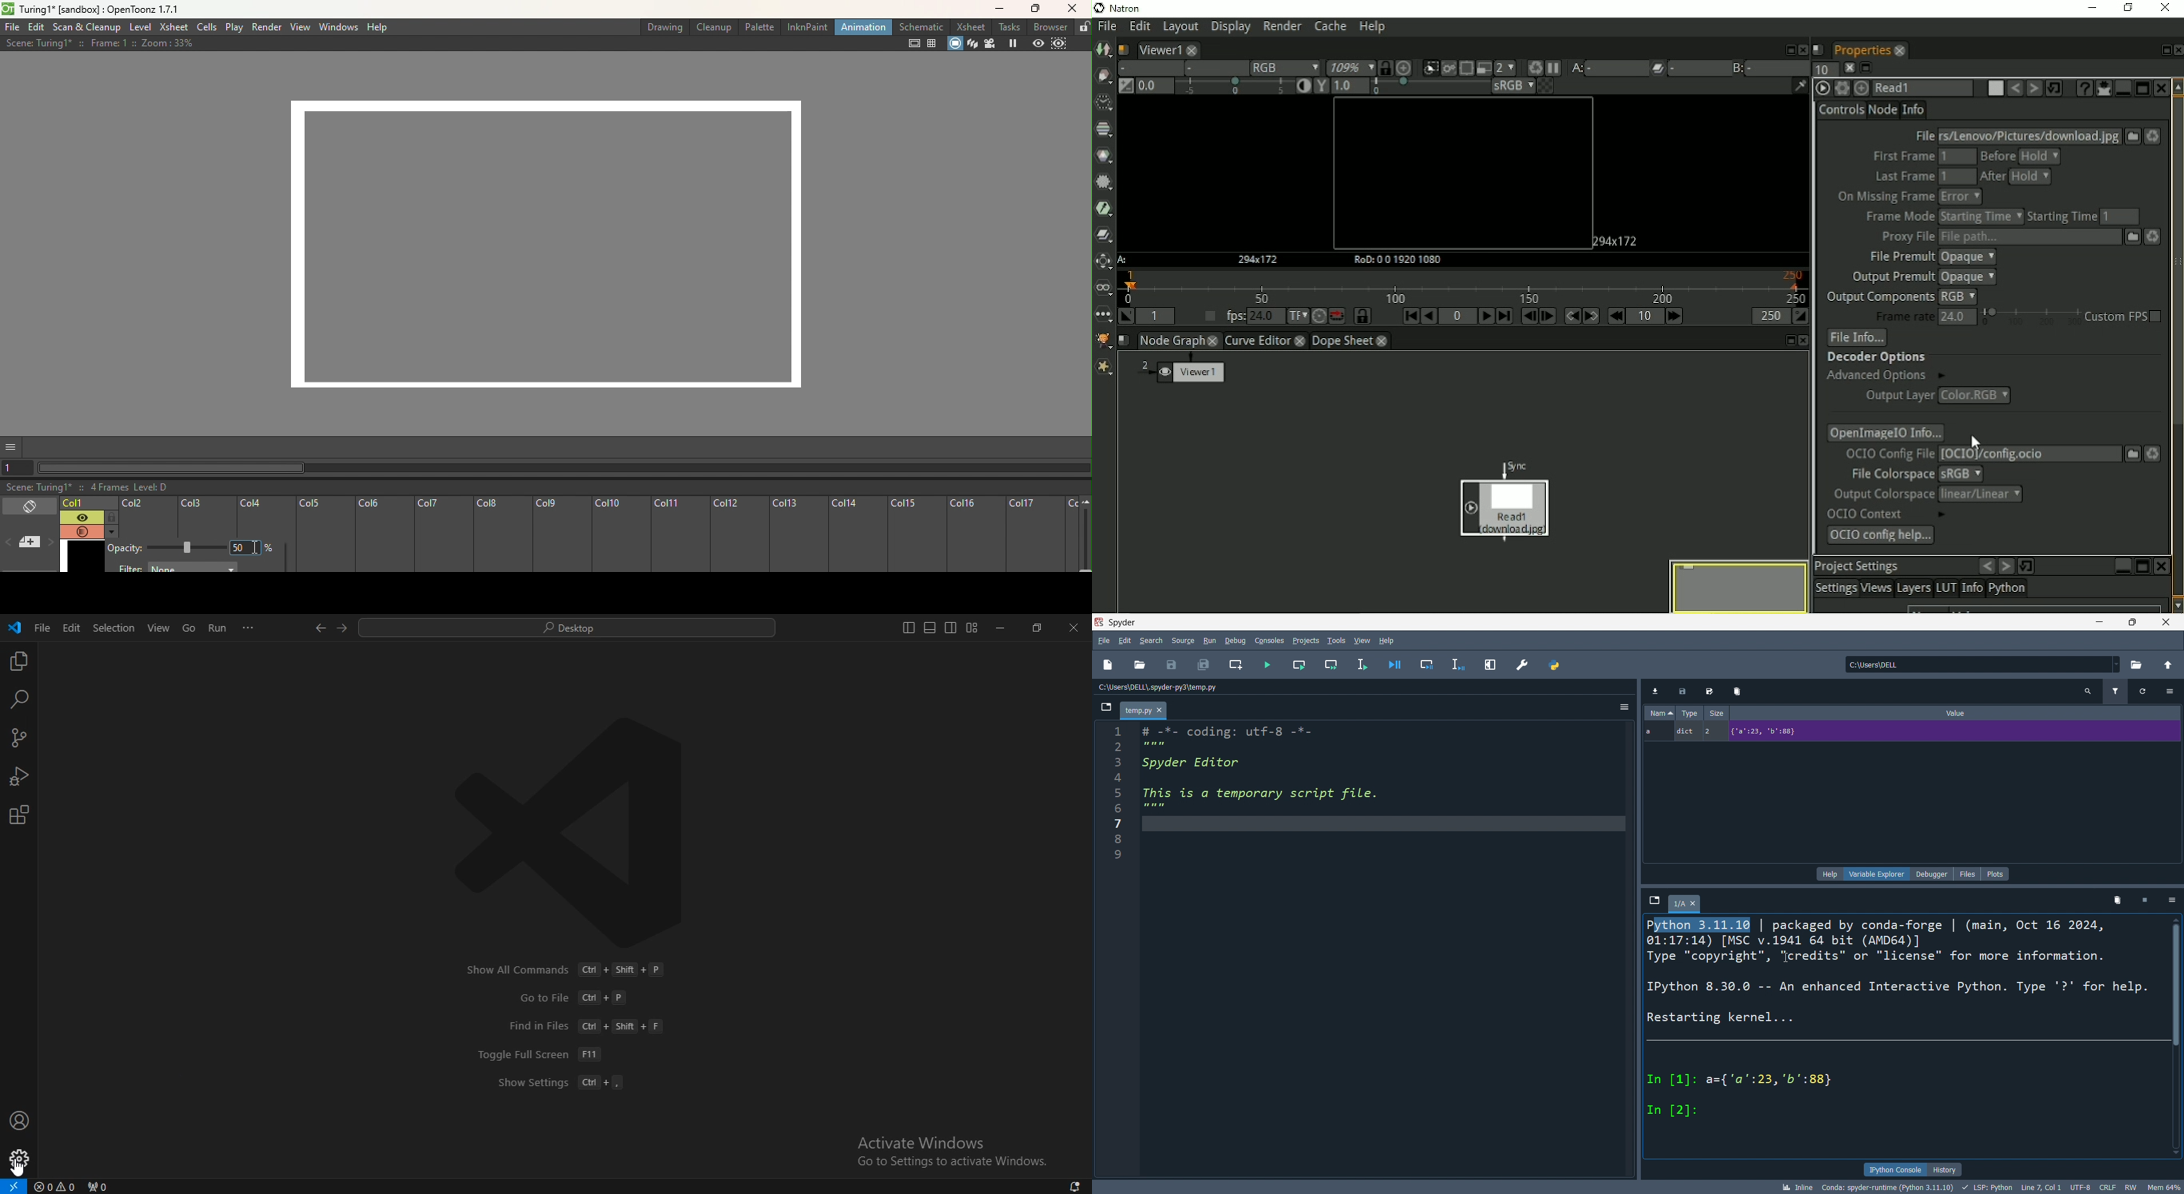  What do you see at coordinates (2077, 217) in the screenshot?
I see `Starting time` at bounding box center [2077, 217].